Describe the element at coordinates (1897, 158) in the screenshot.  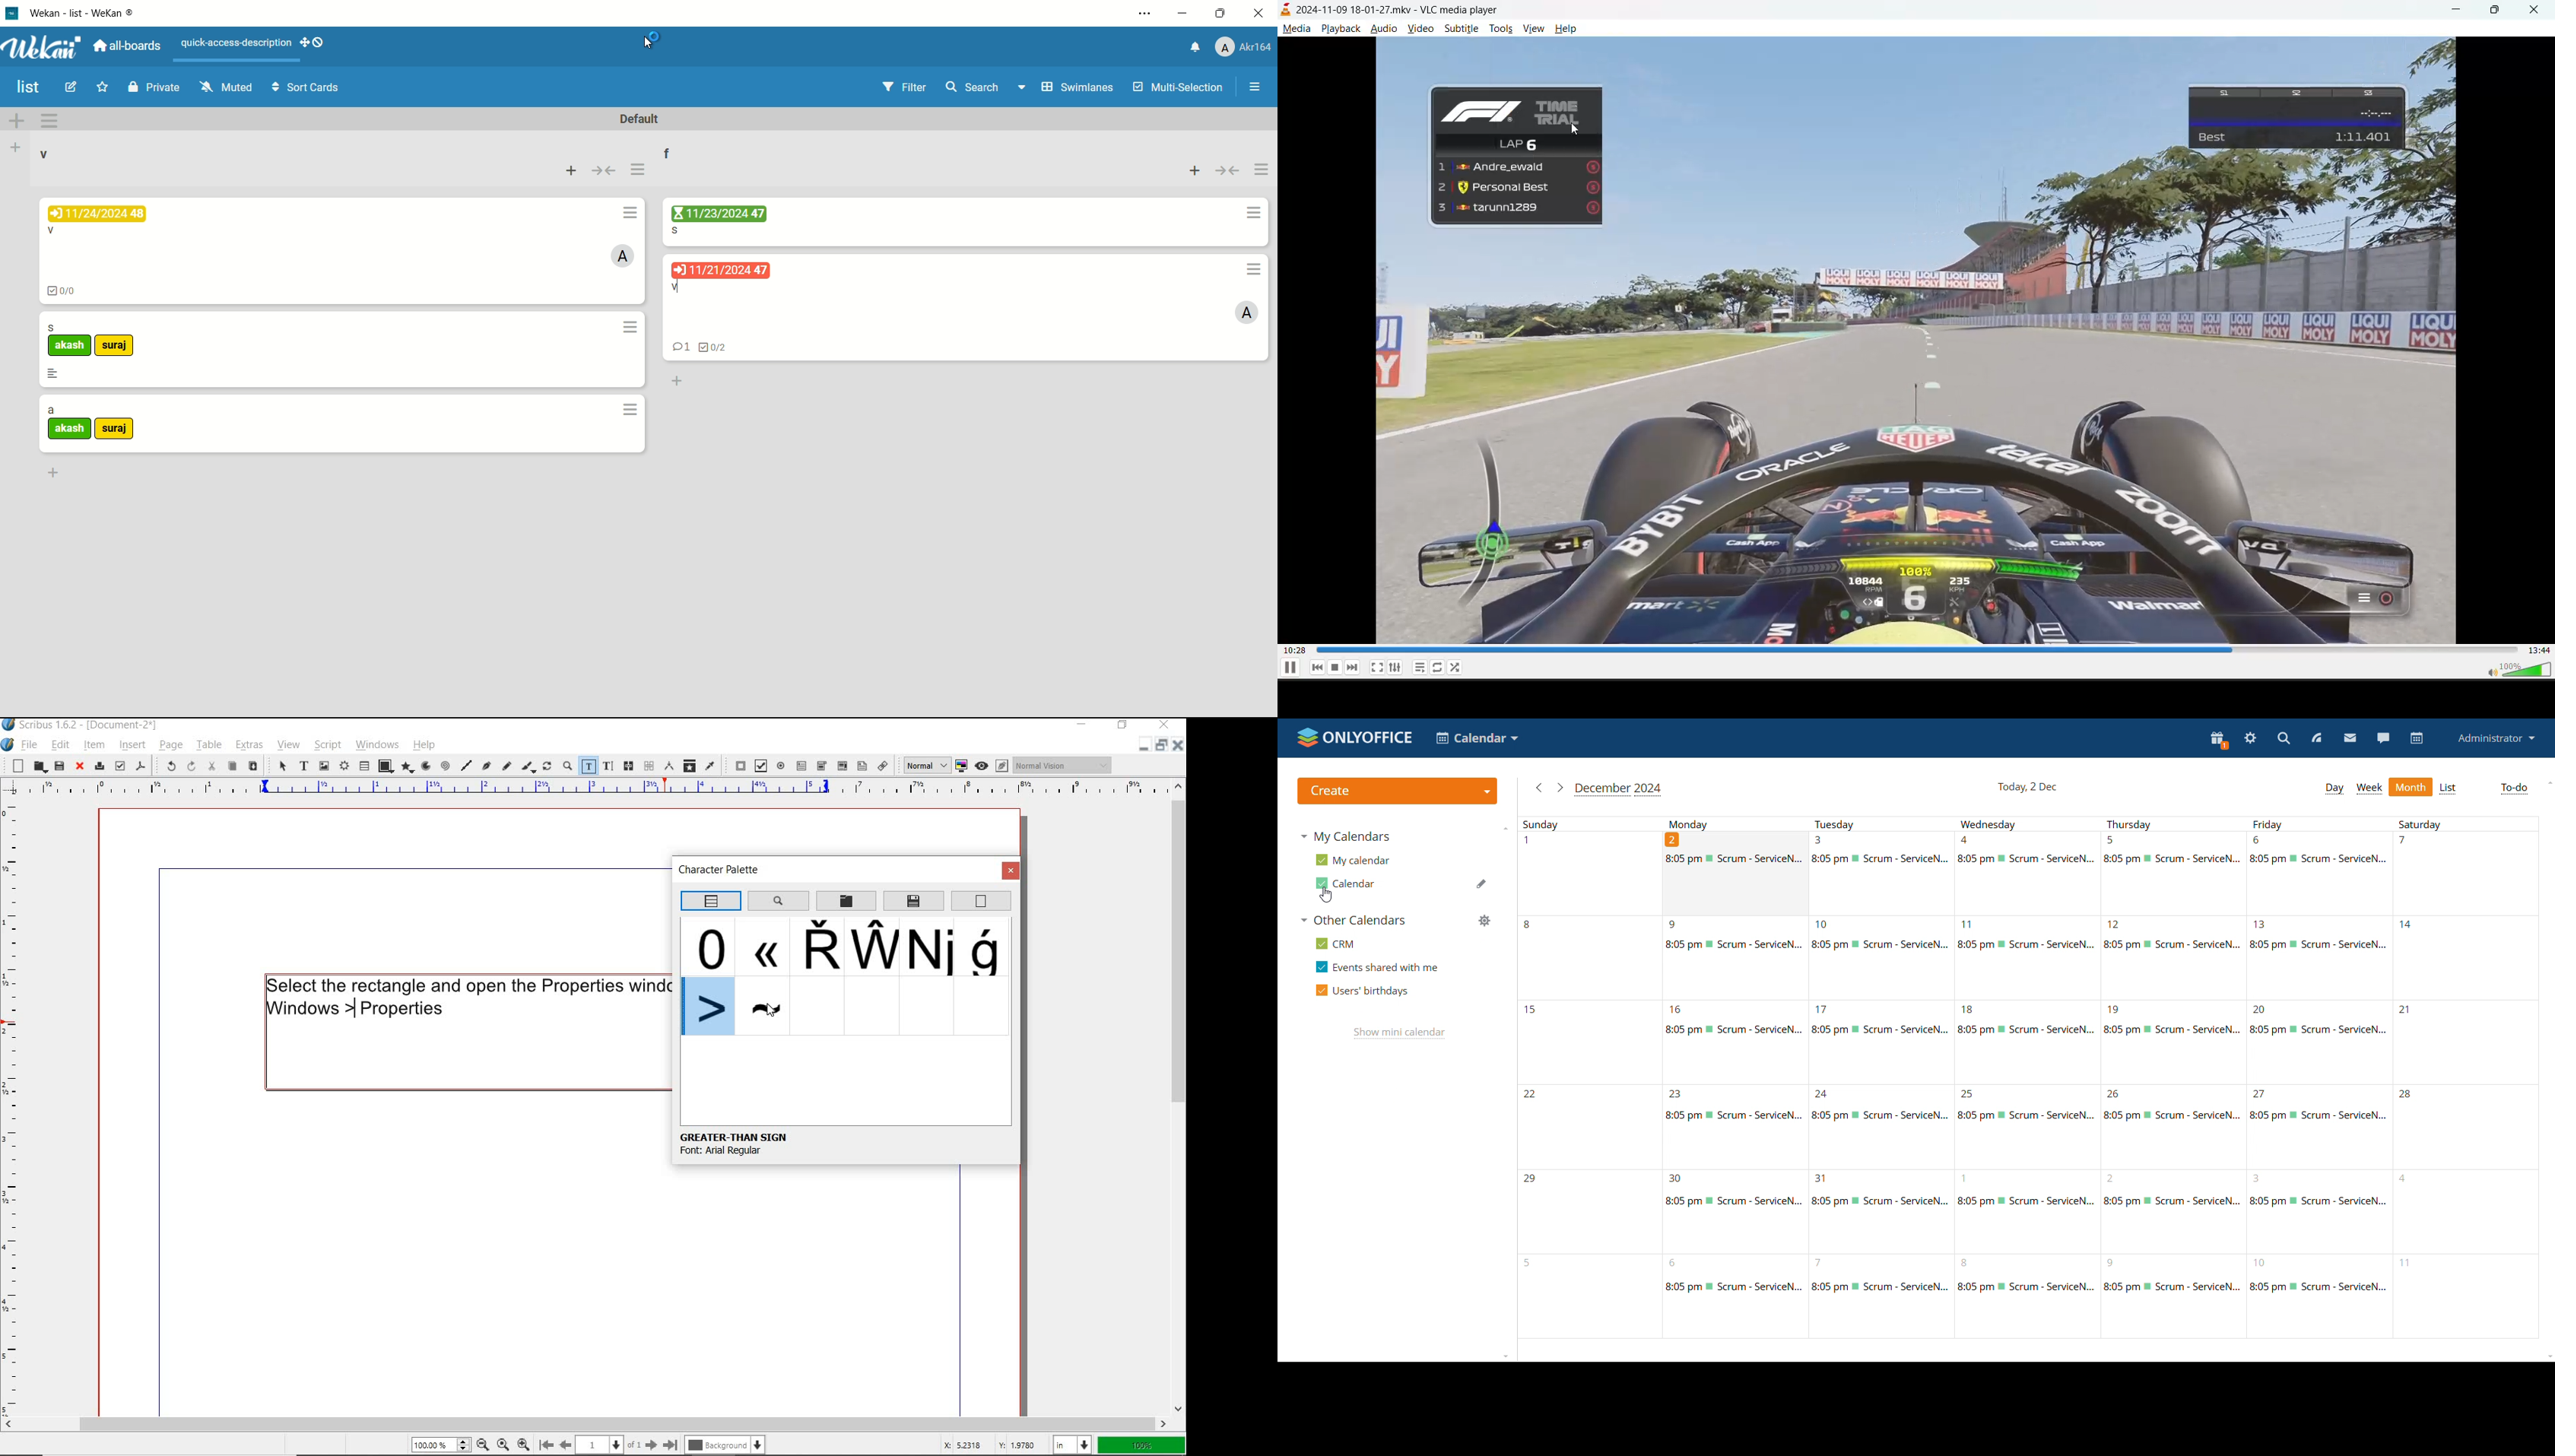
I see `preview` at that location.